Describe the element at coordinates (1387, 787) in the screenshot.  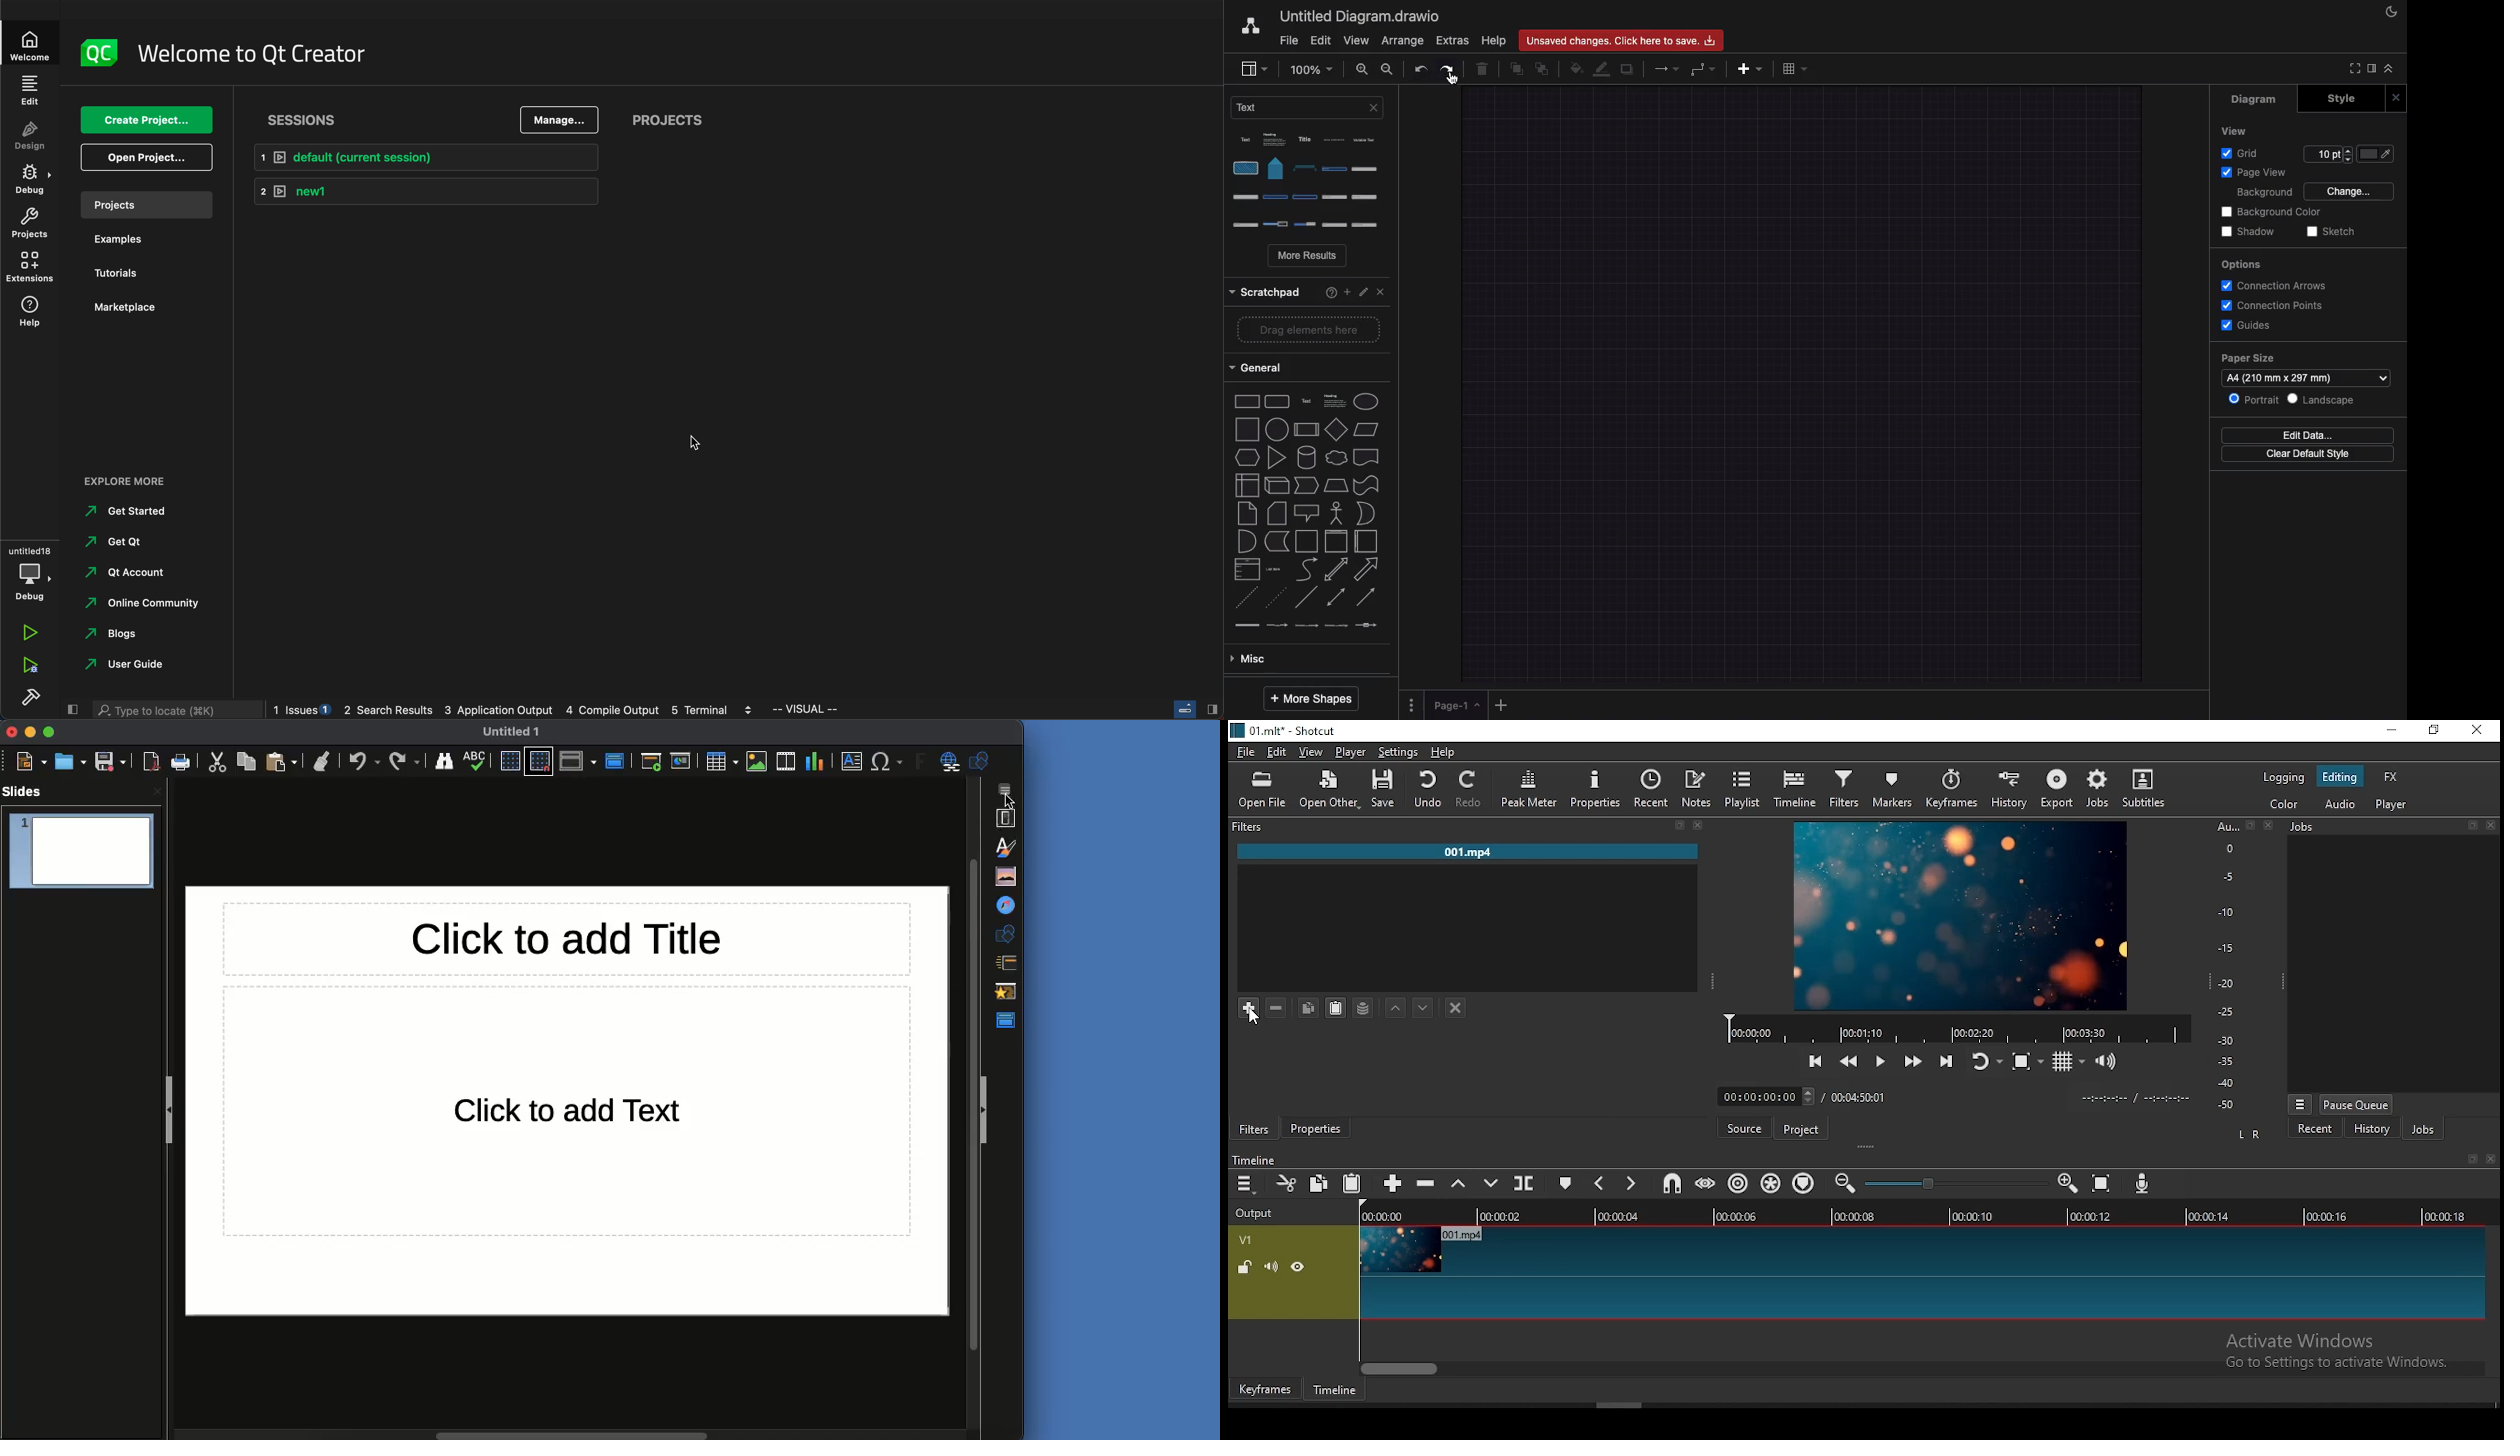
I see `save` at that location.